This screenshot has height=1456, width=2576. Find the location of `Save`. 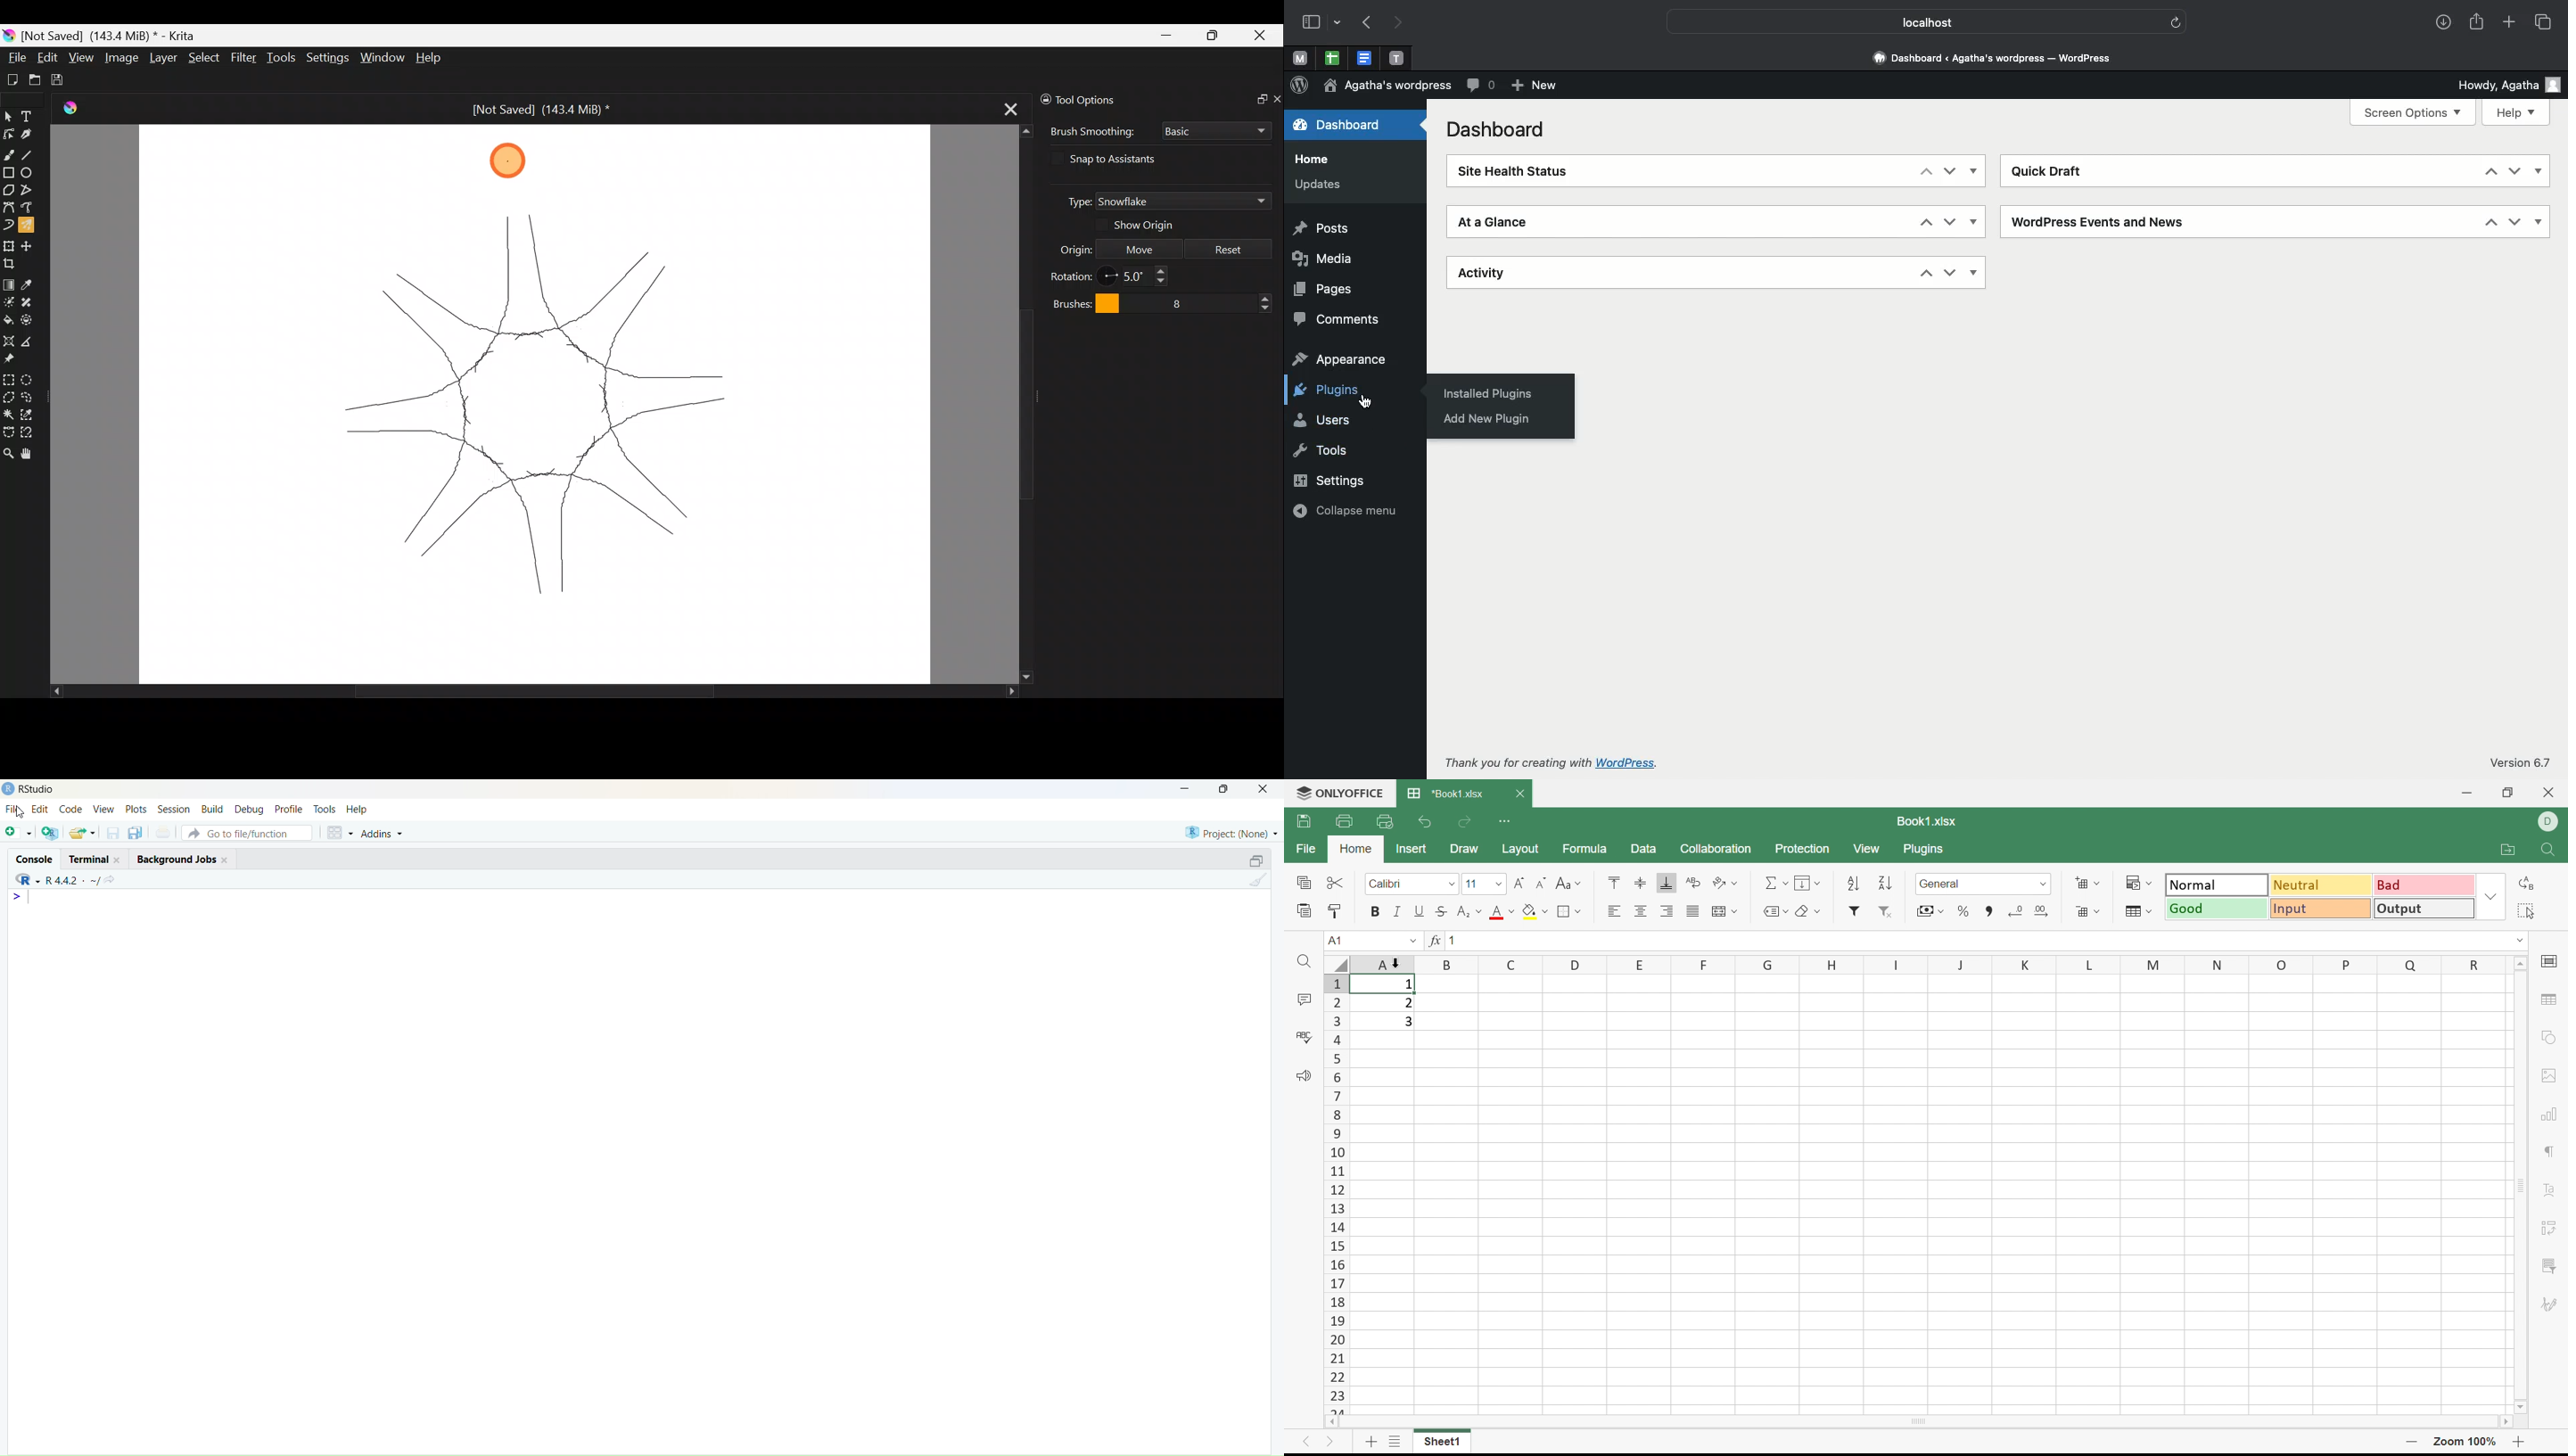

Save is located at coordinates (62, 80).